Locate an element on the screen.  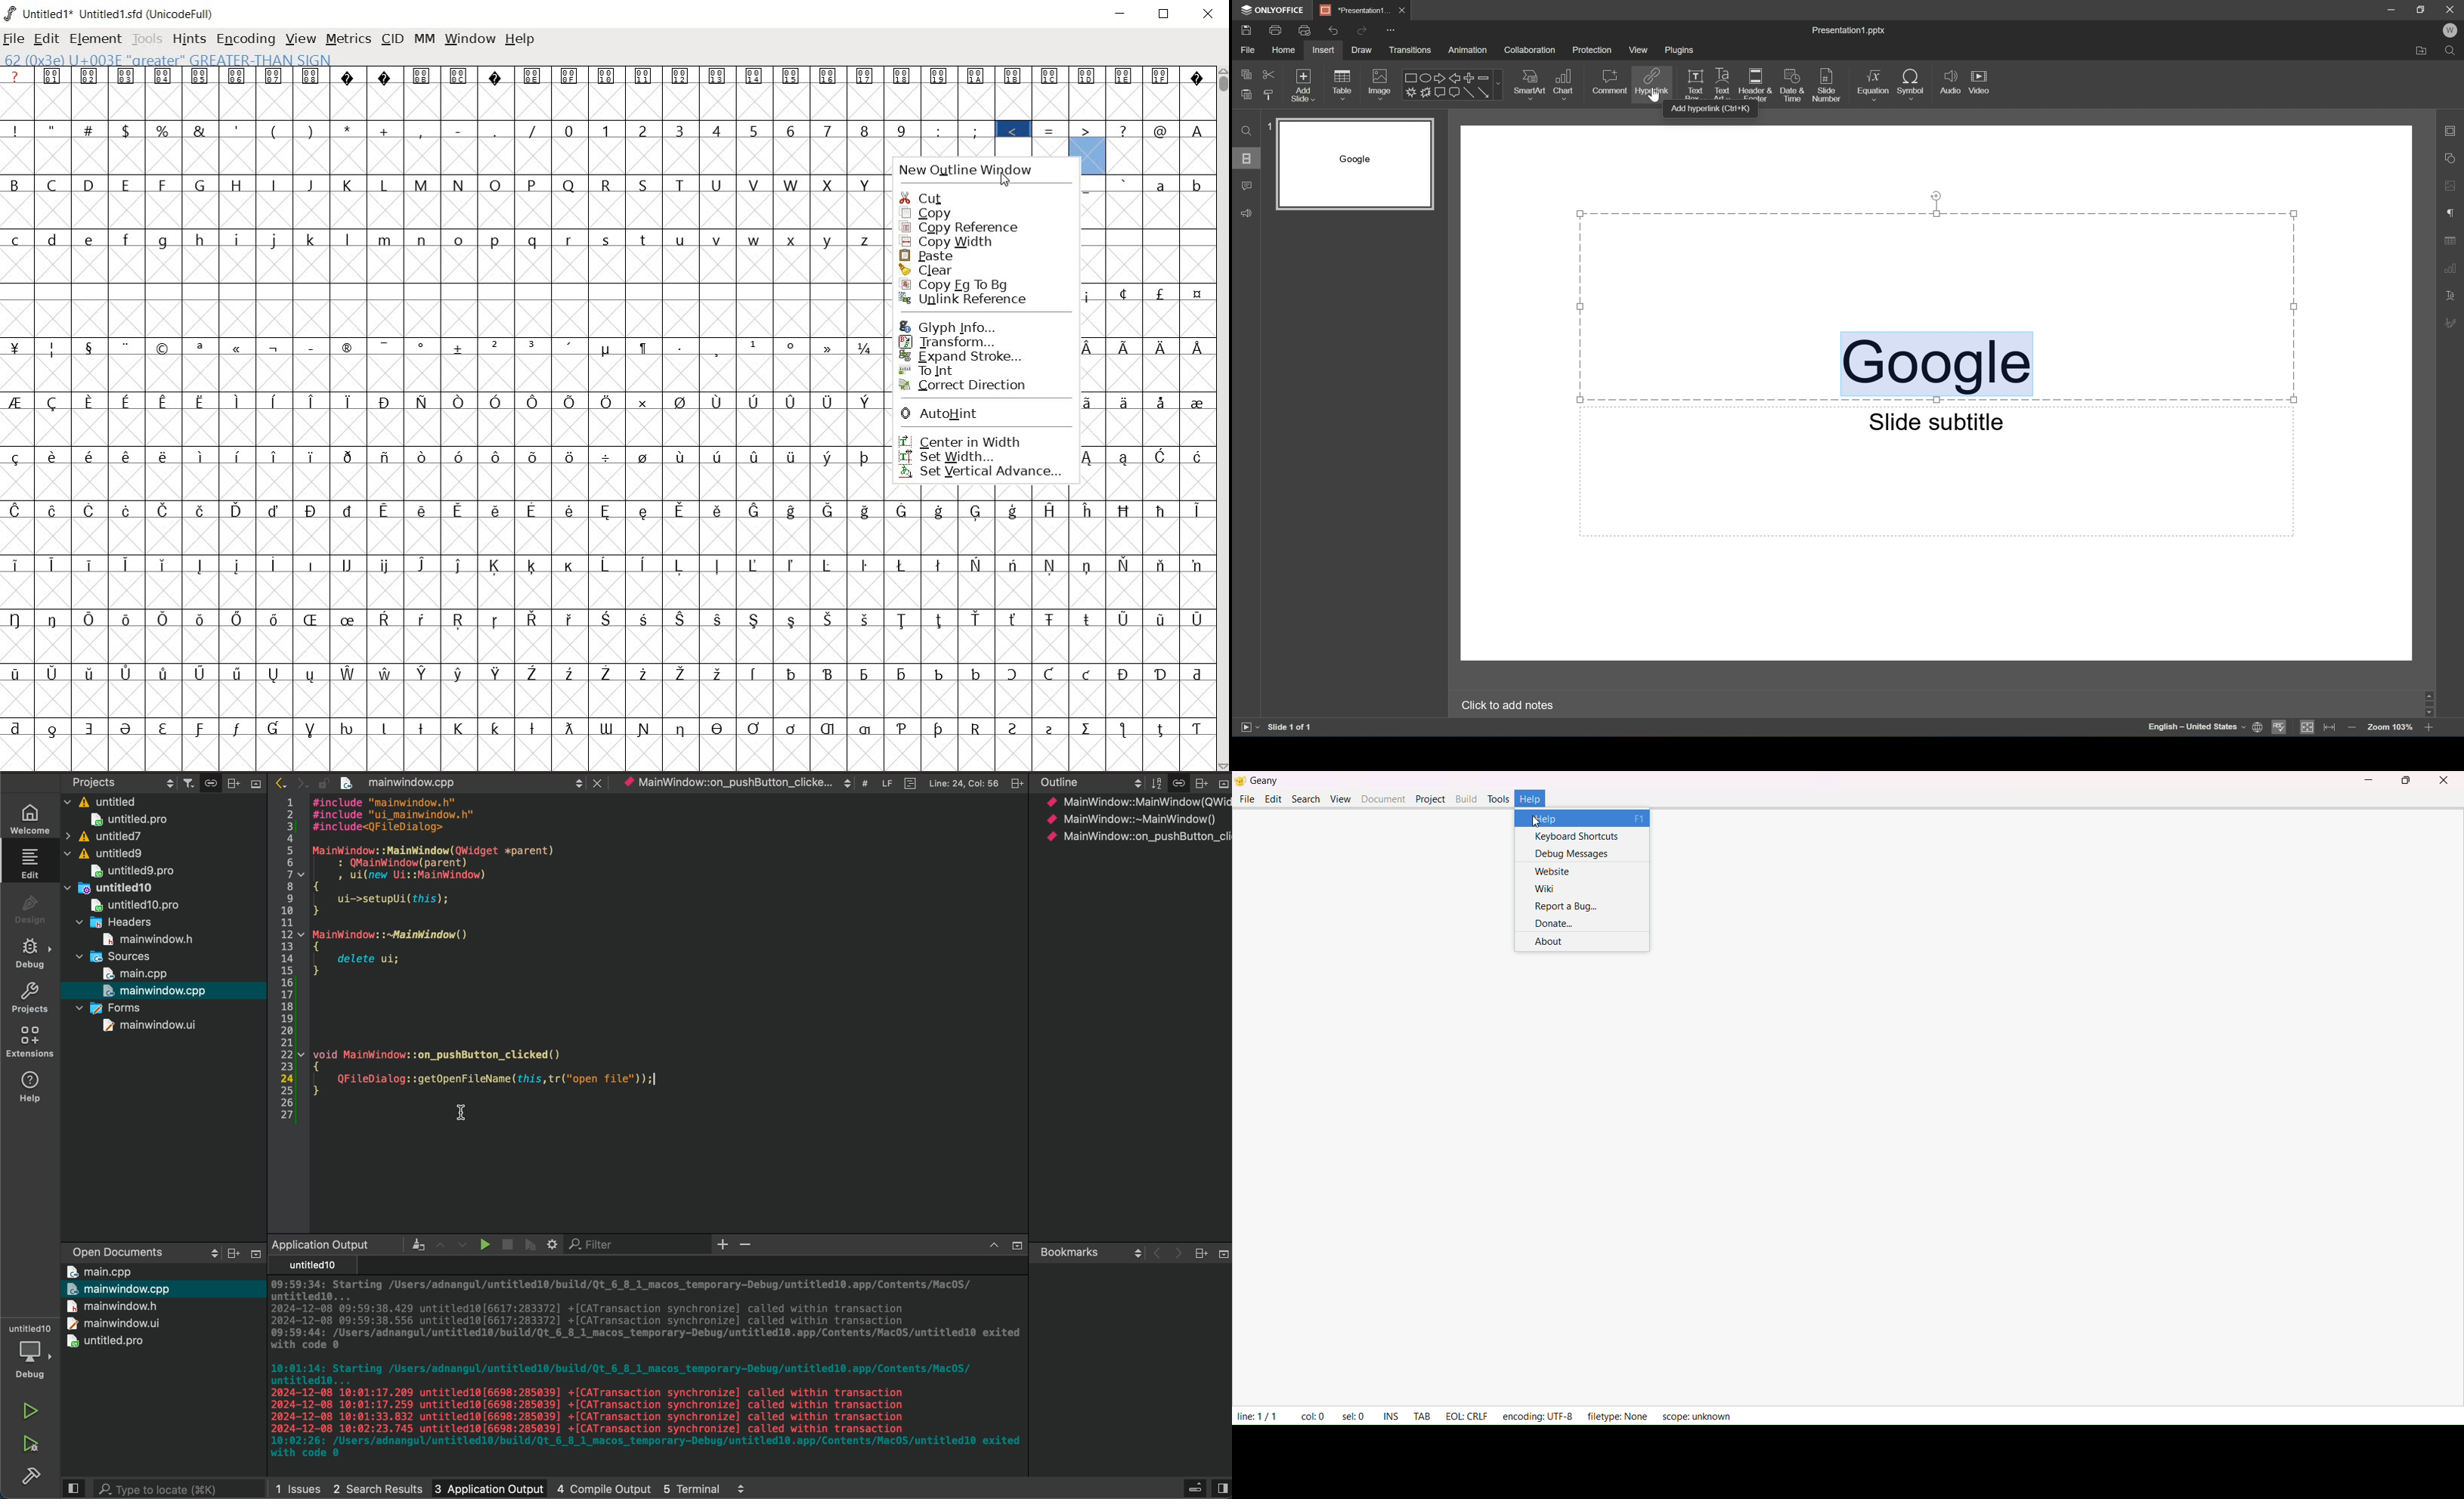
split is located at coordinates (1221, 1484).